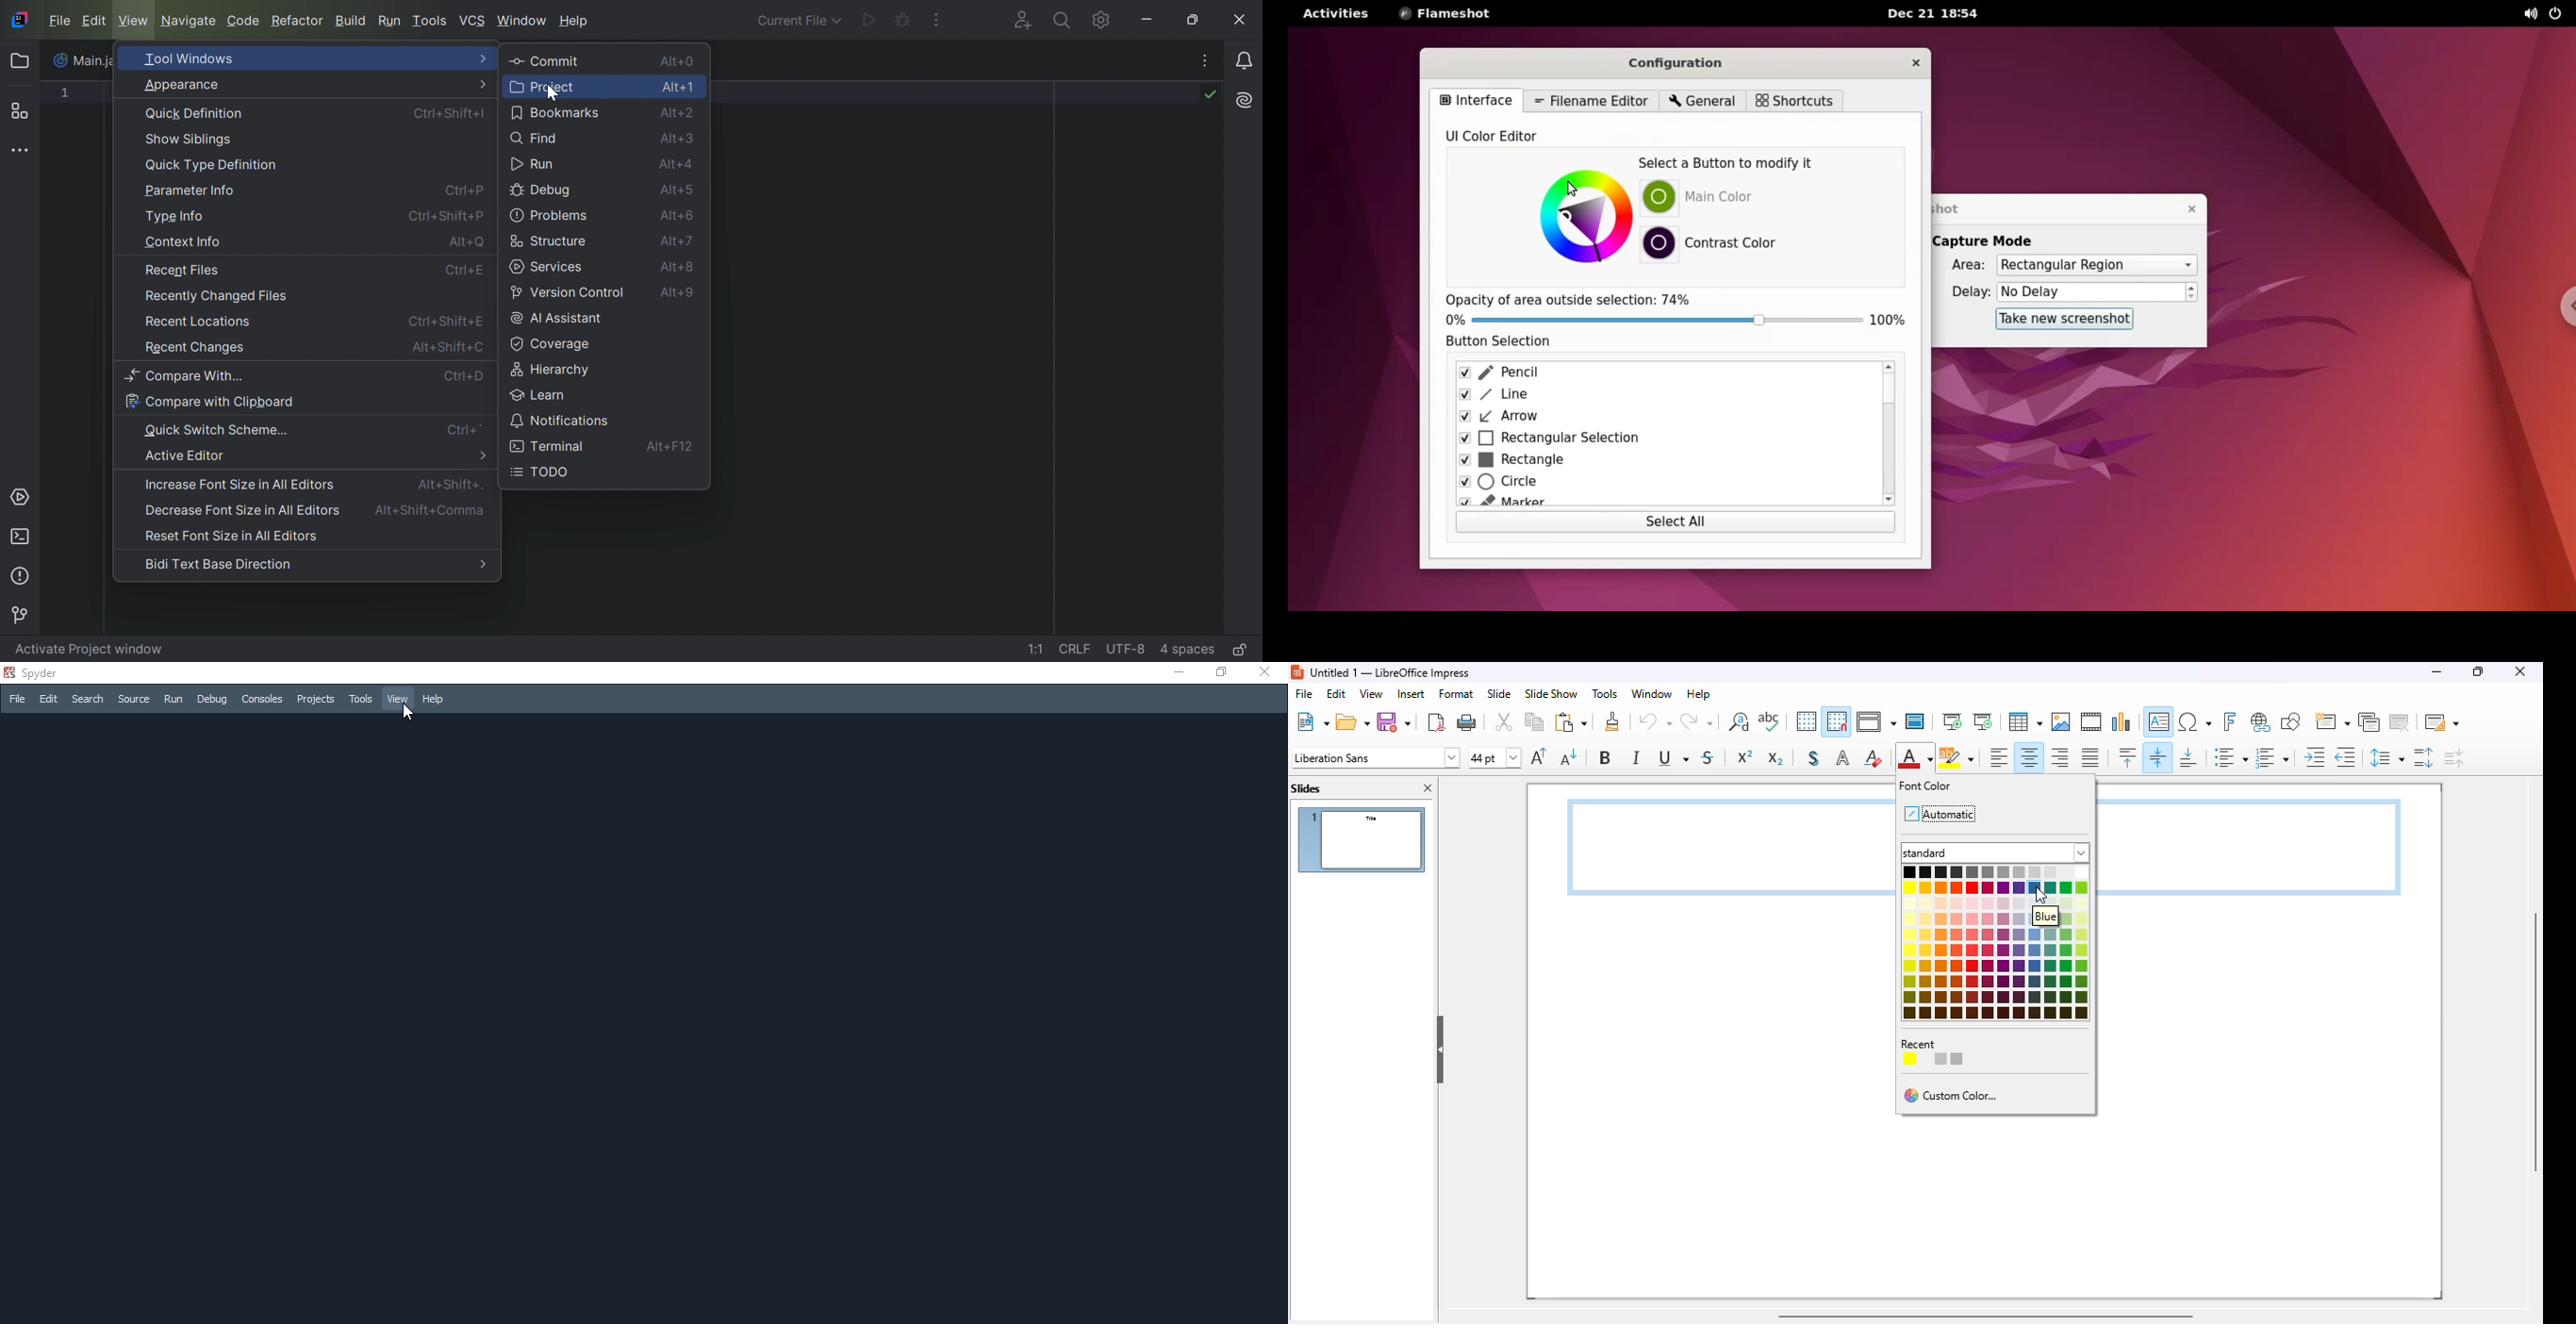 This screenshot has height=1344, width=2576. Describe the element at coordinates (444, 215) in the screenshot. I see `Crl+Shift+P` at that location.